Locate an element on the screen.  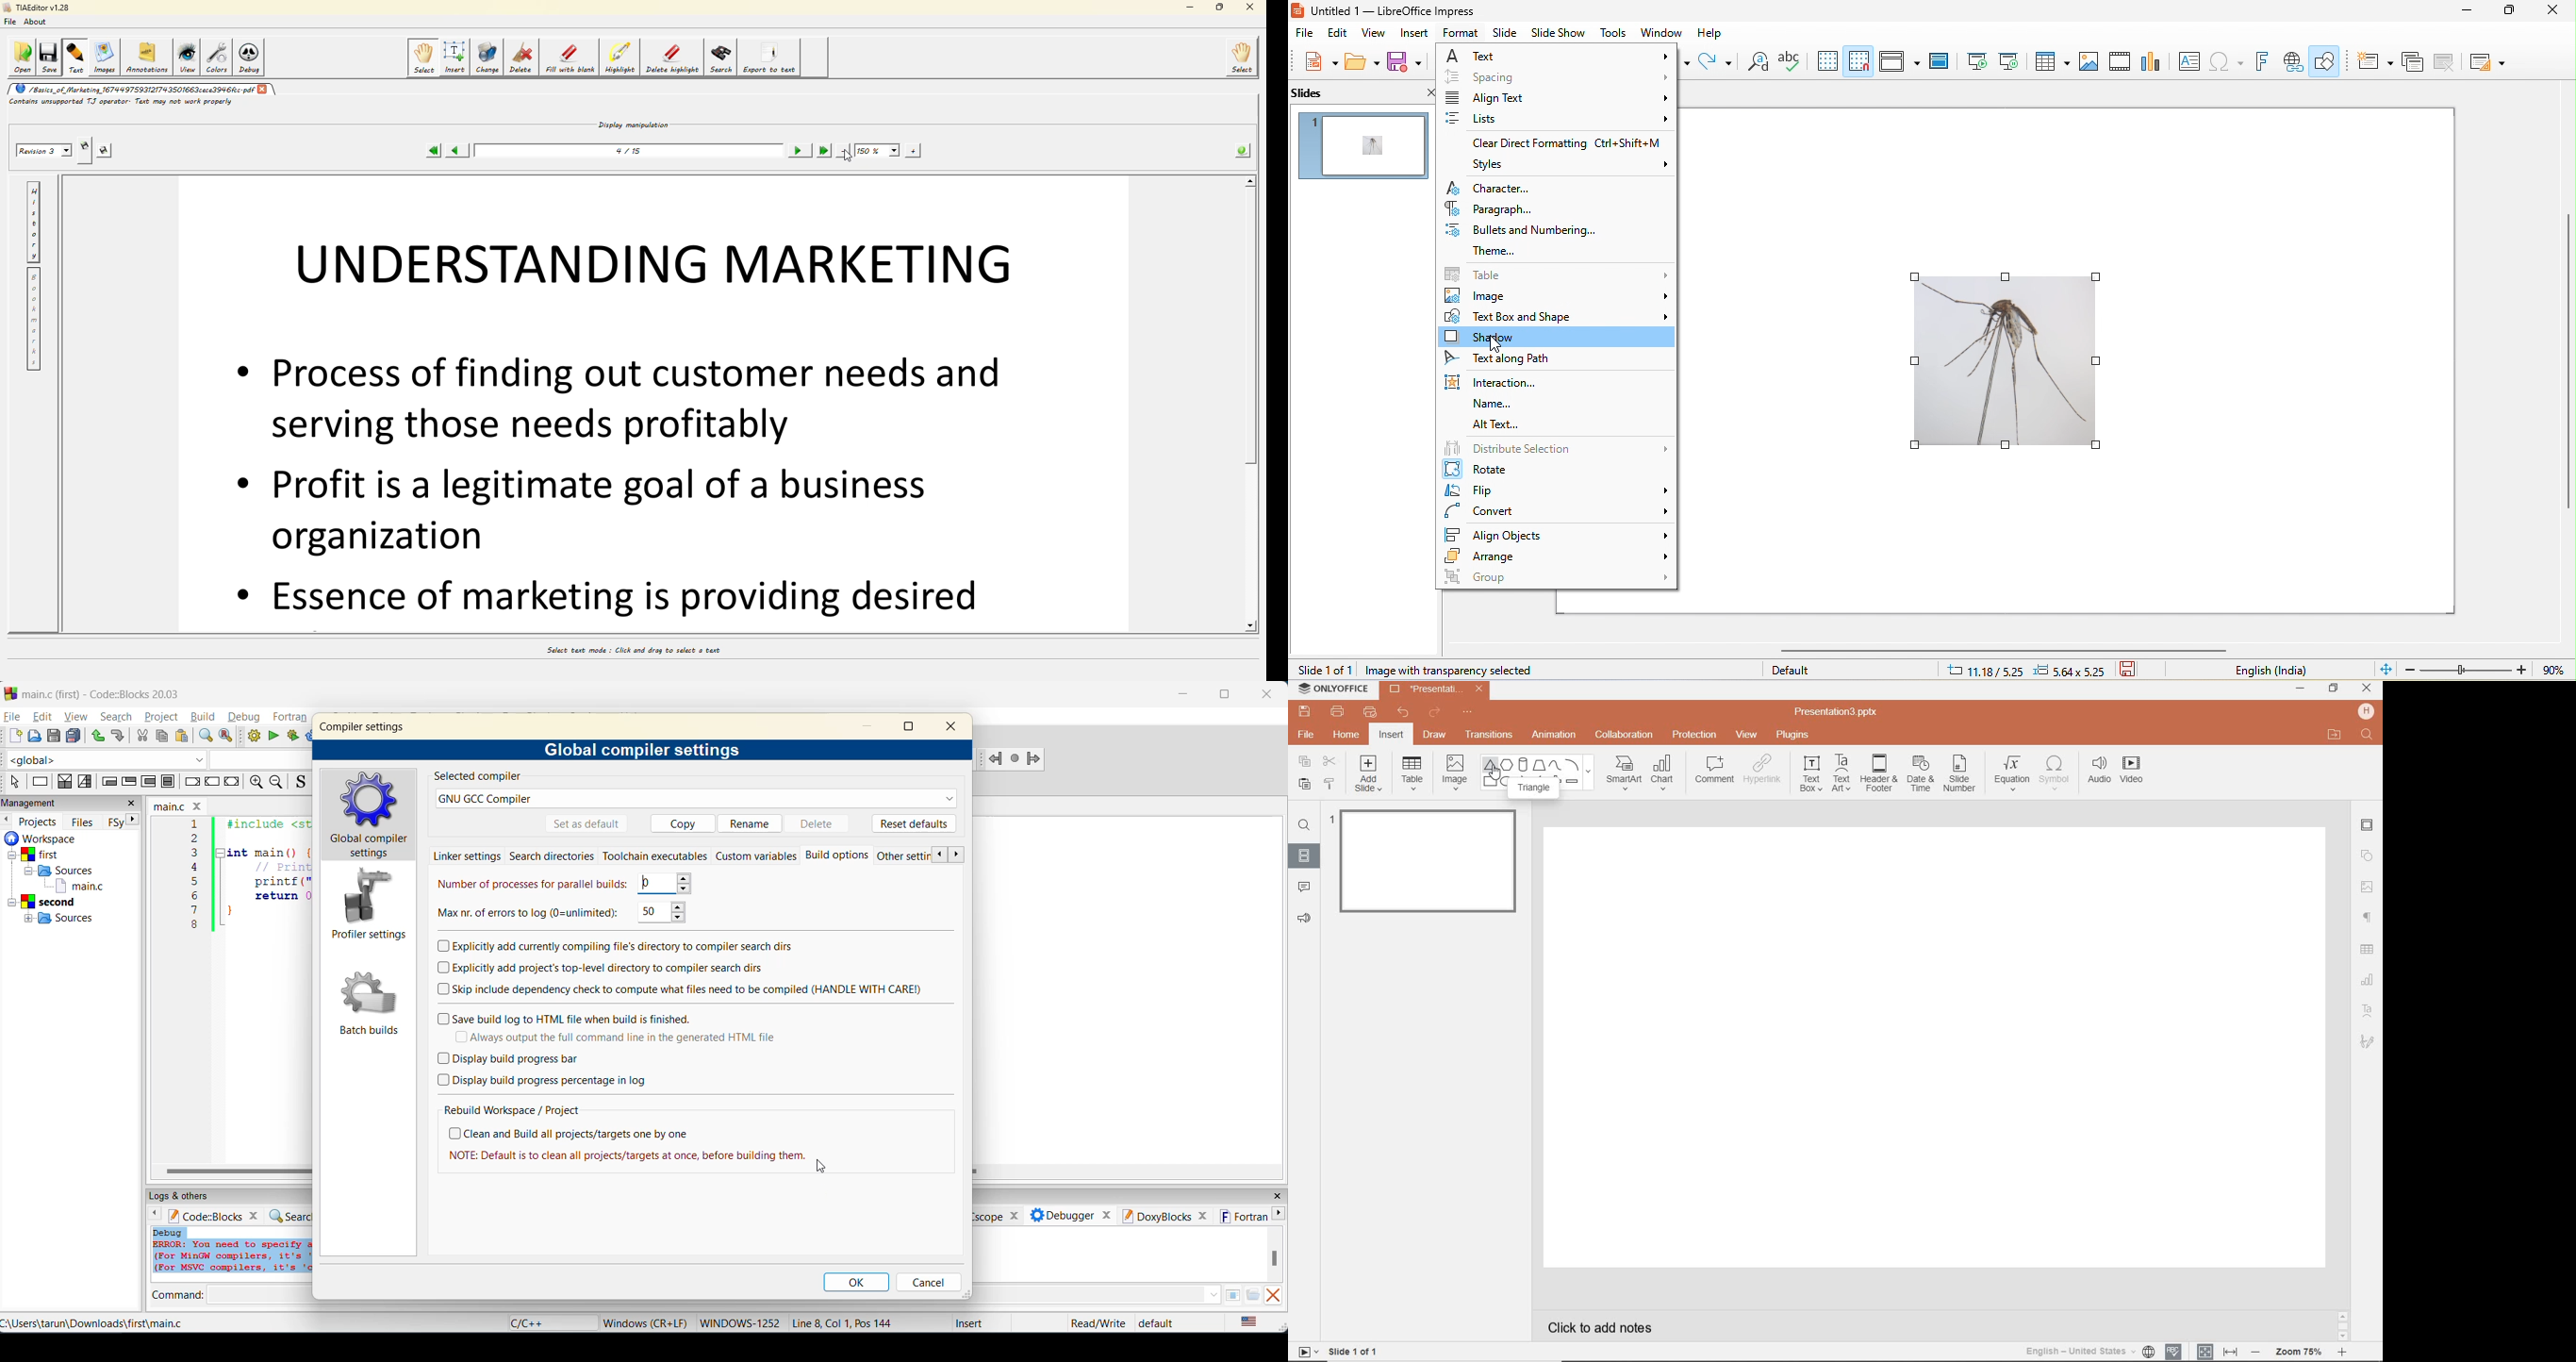
undo is located at coordinates (97, 737).